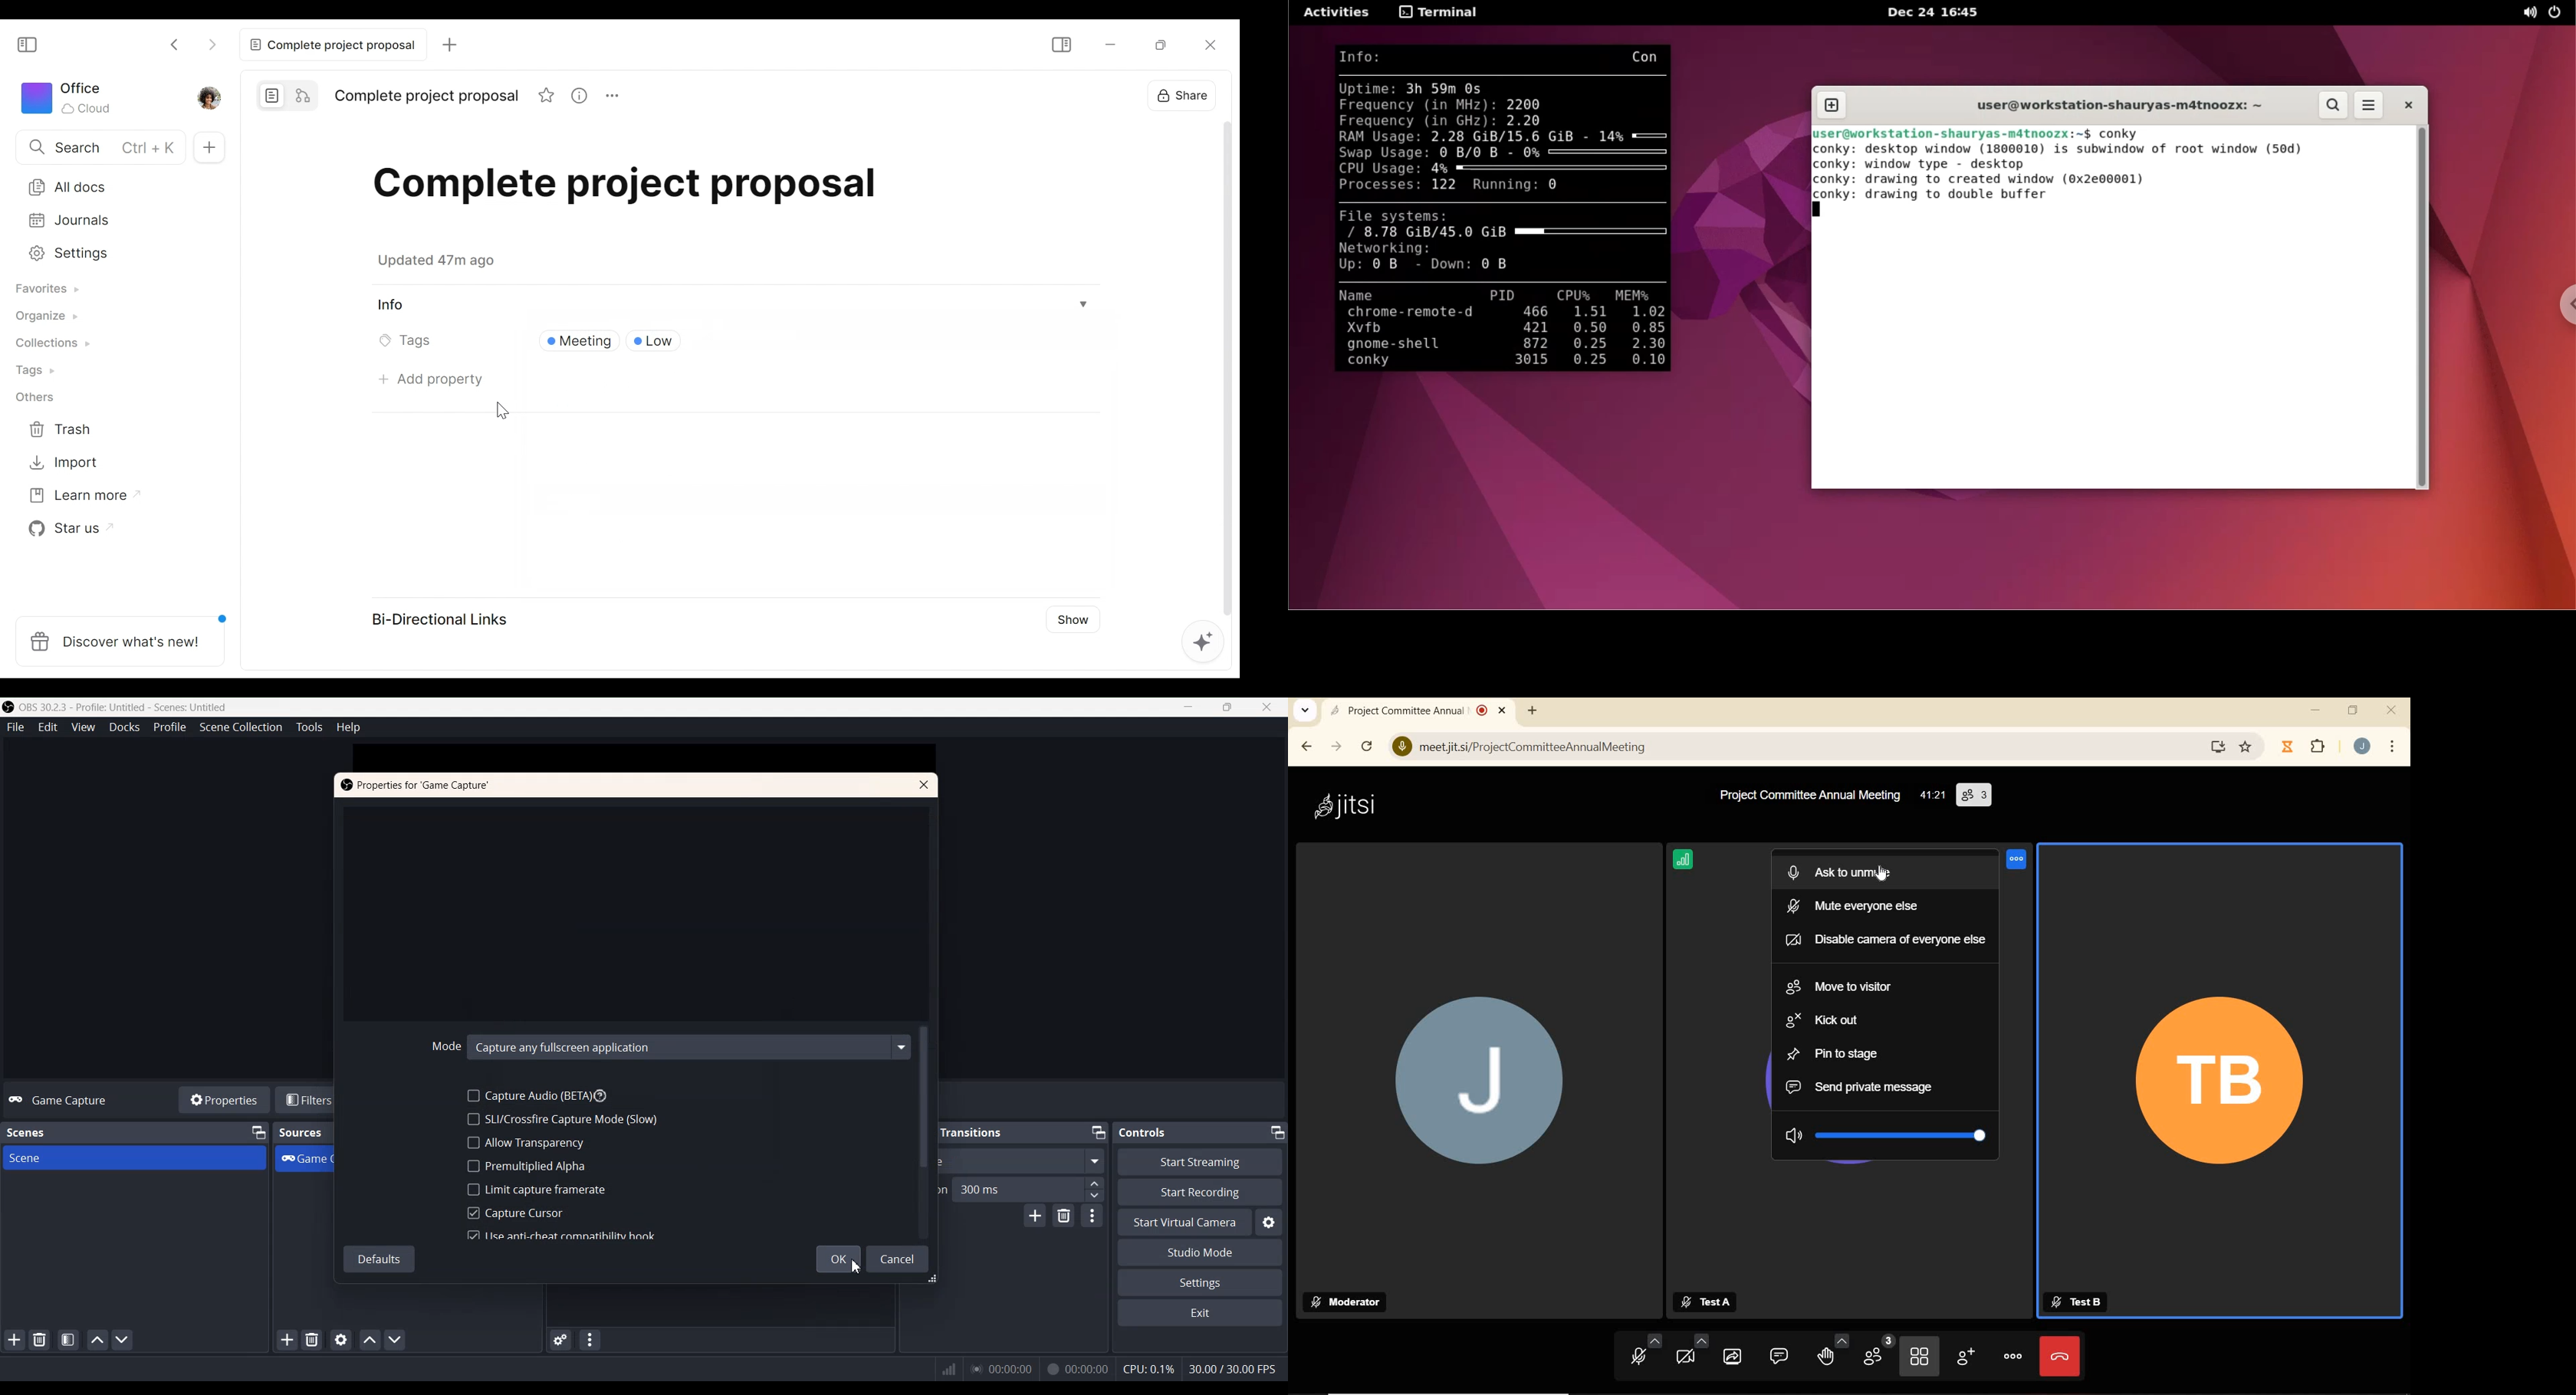 Image resolution: width=2576 pixels, height=1400 pixels. Describe the element at coordinates (536, 1190) in the screenshot. I see `Limit capture Framerate` at that location.